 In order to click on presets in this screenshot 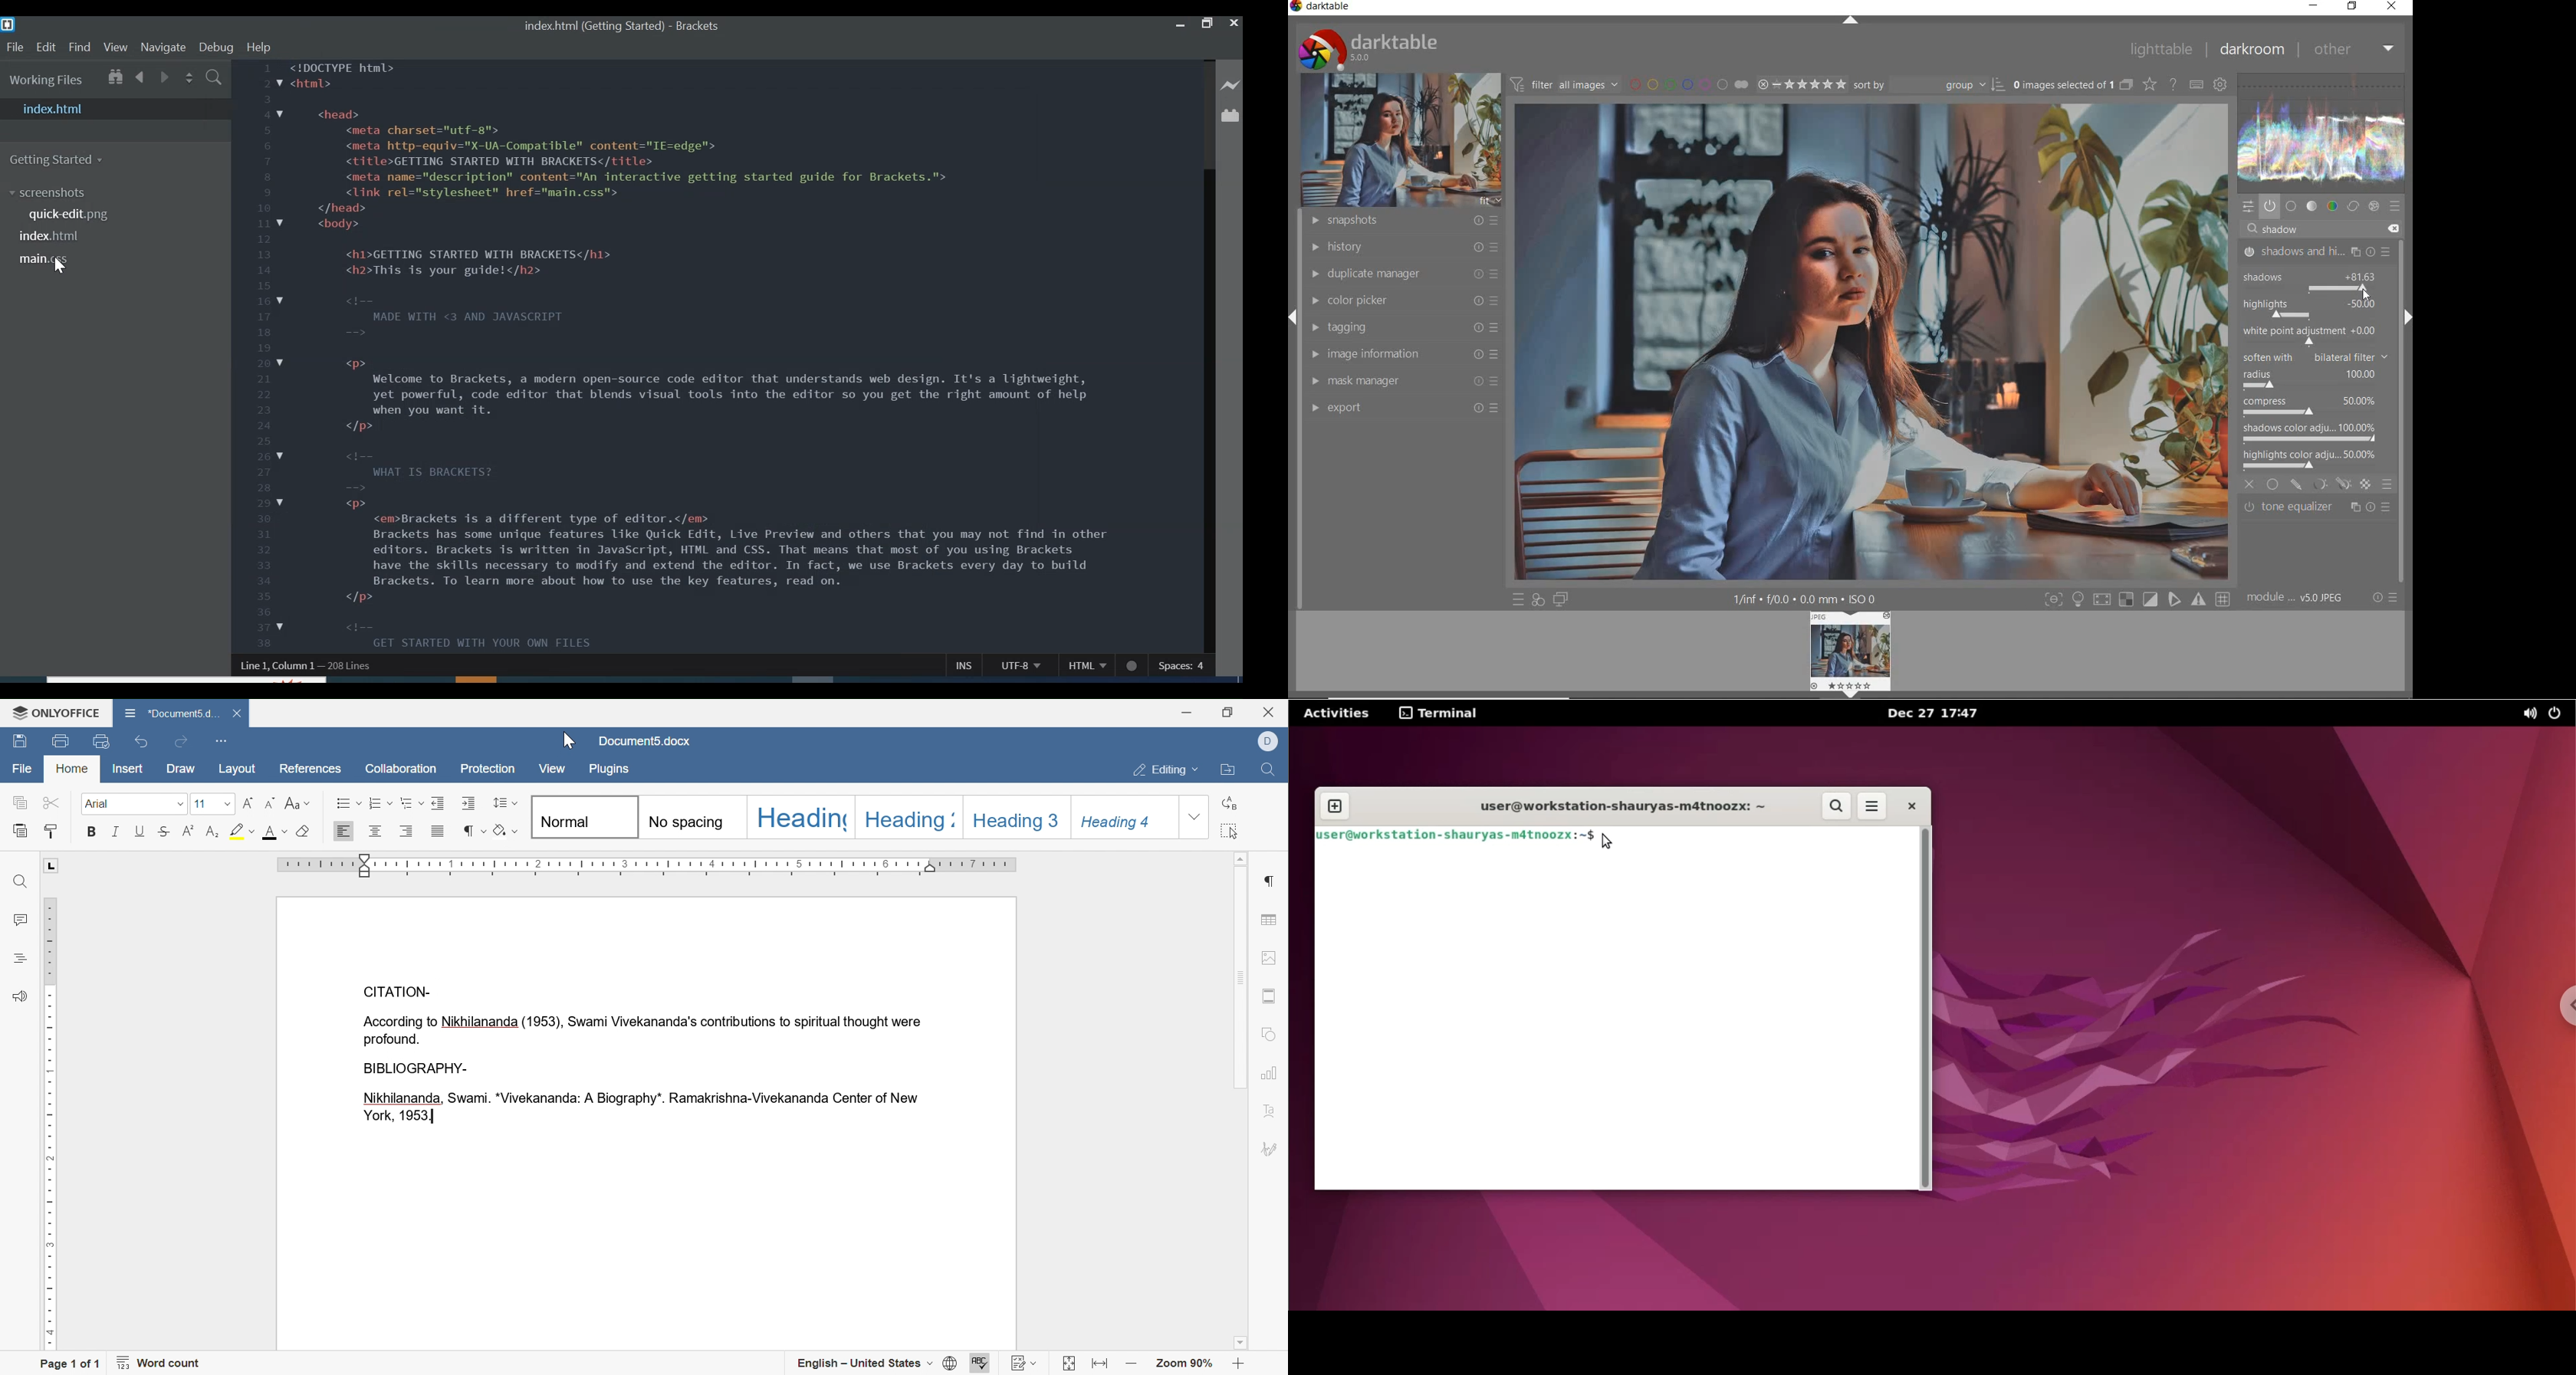, I will do `click(2396, 206)`.